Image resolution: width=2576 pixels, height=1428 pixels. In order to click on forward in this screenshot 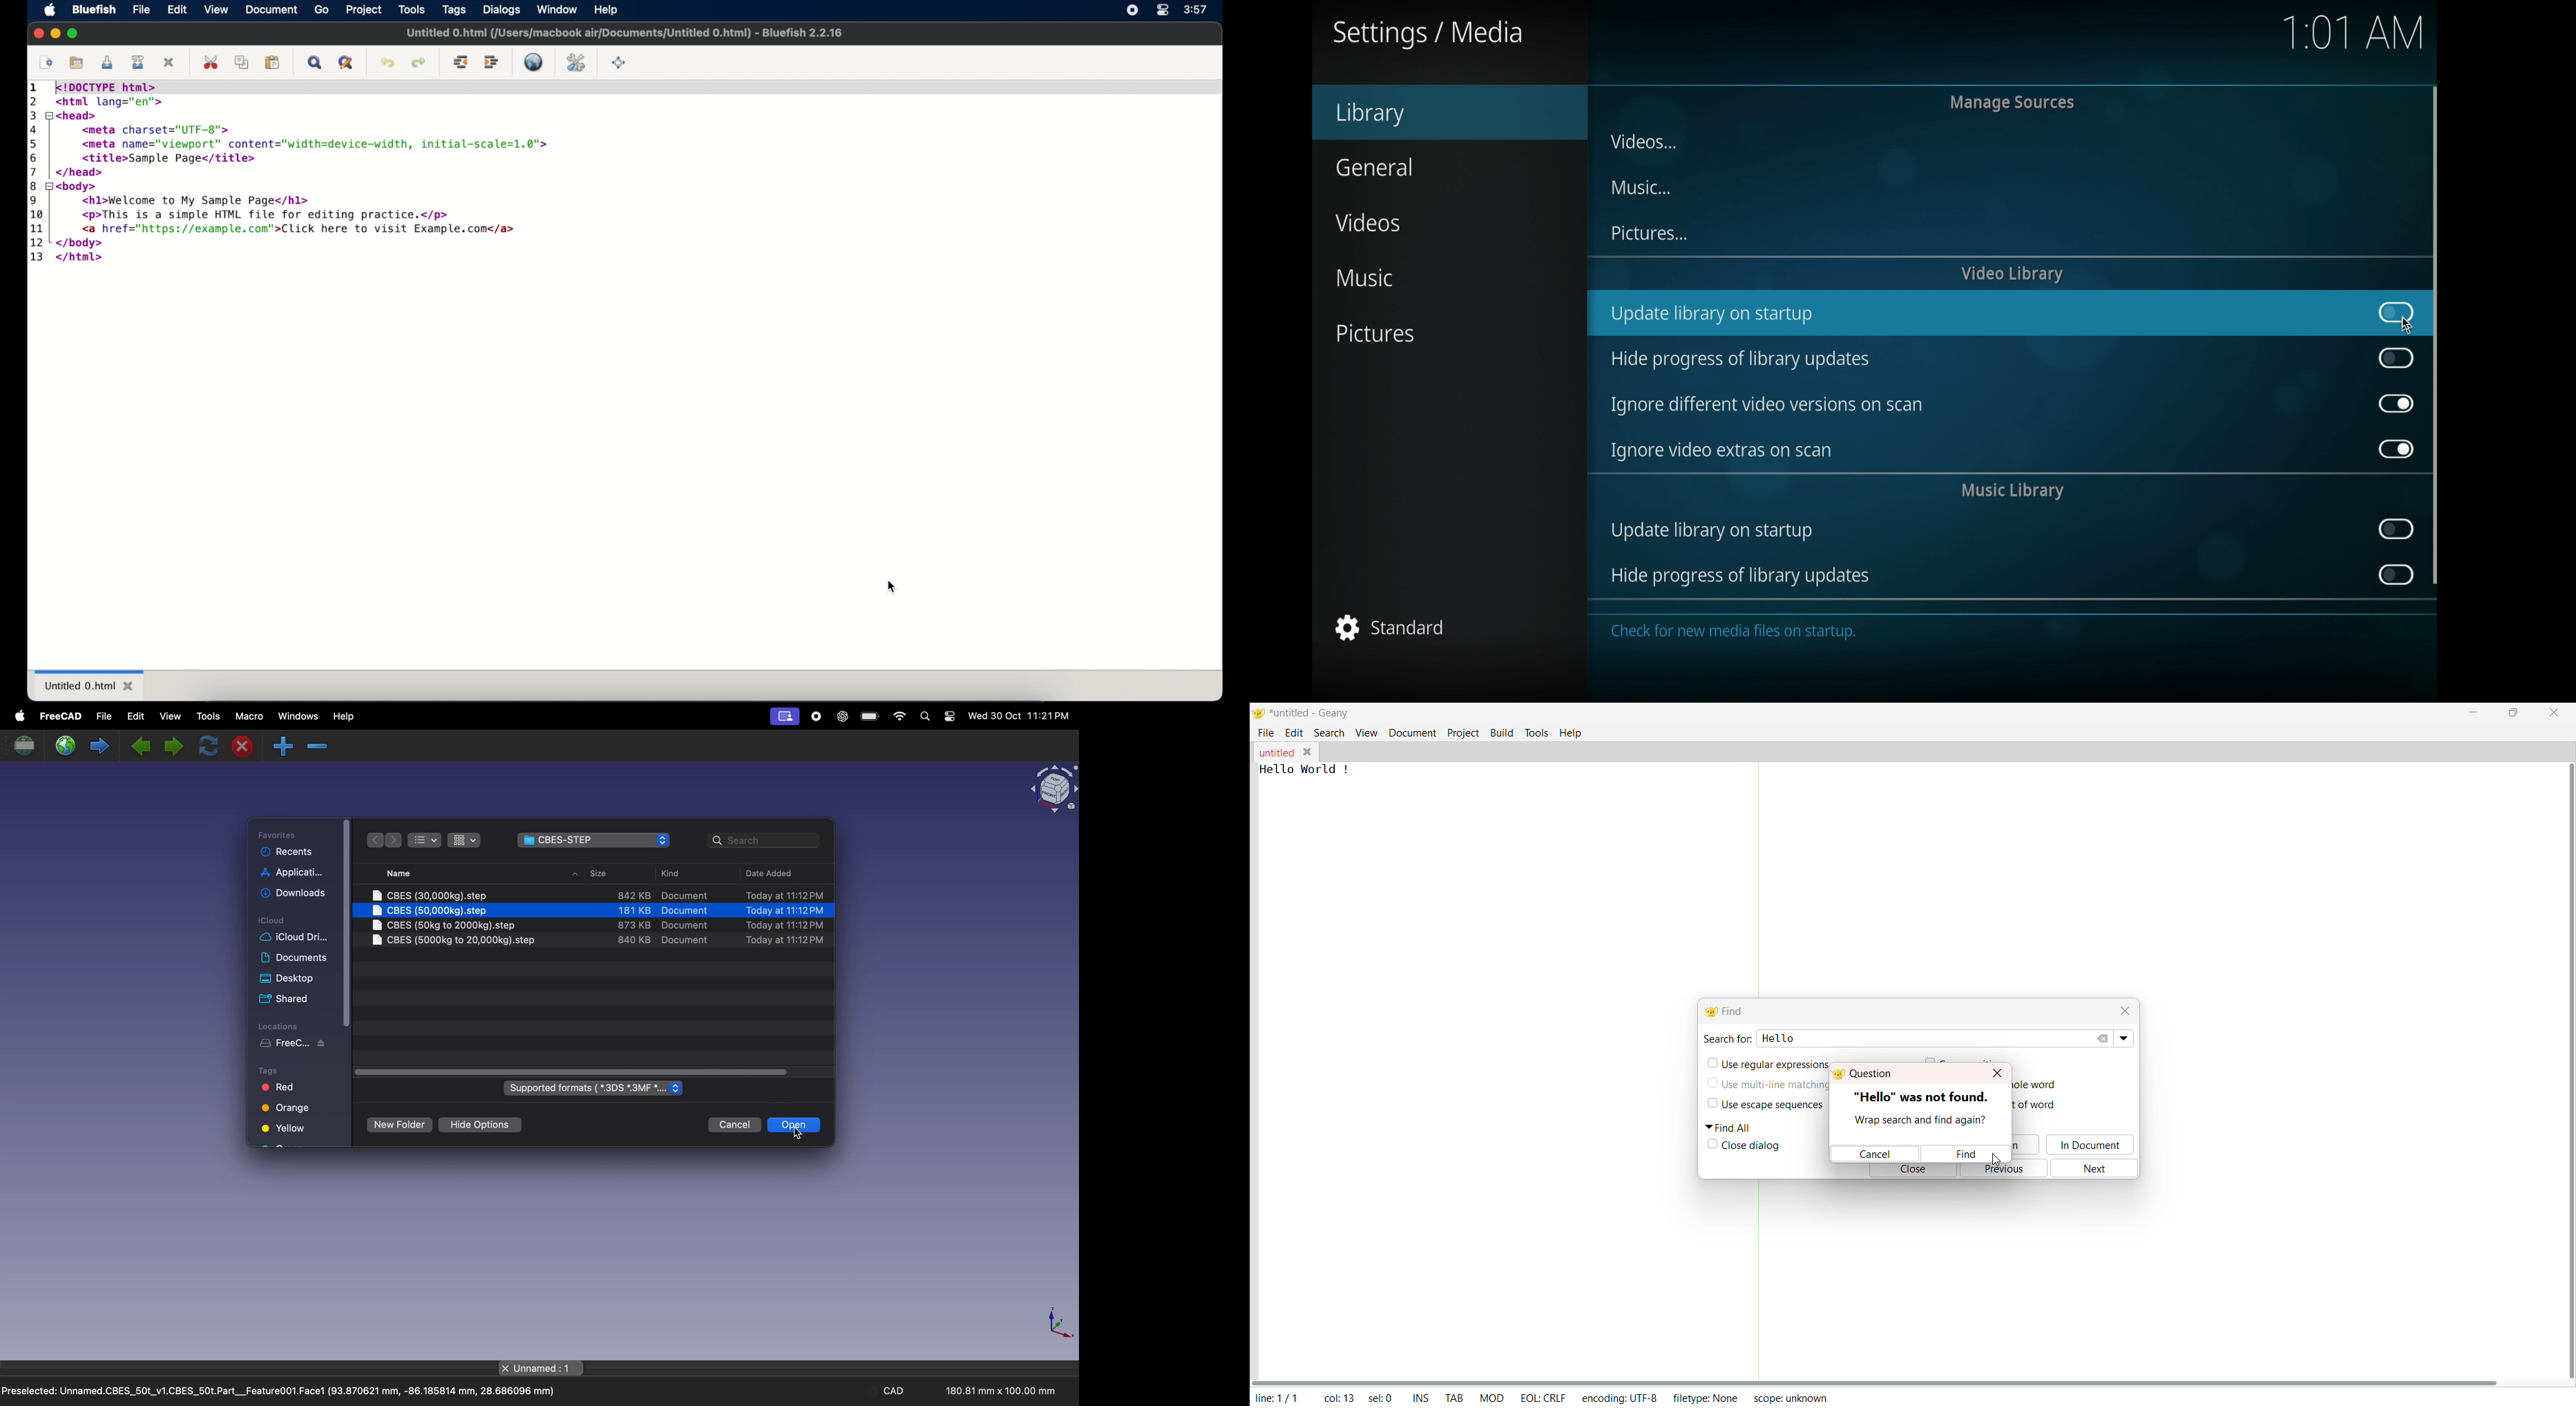, I will do `click(97, 747)`.